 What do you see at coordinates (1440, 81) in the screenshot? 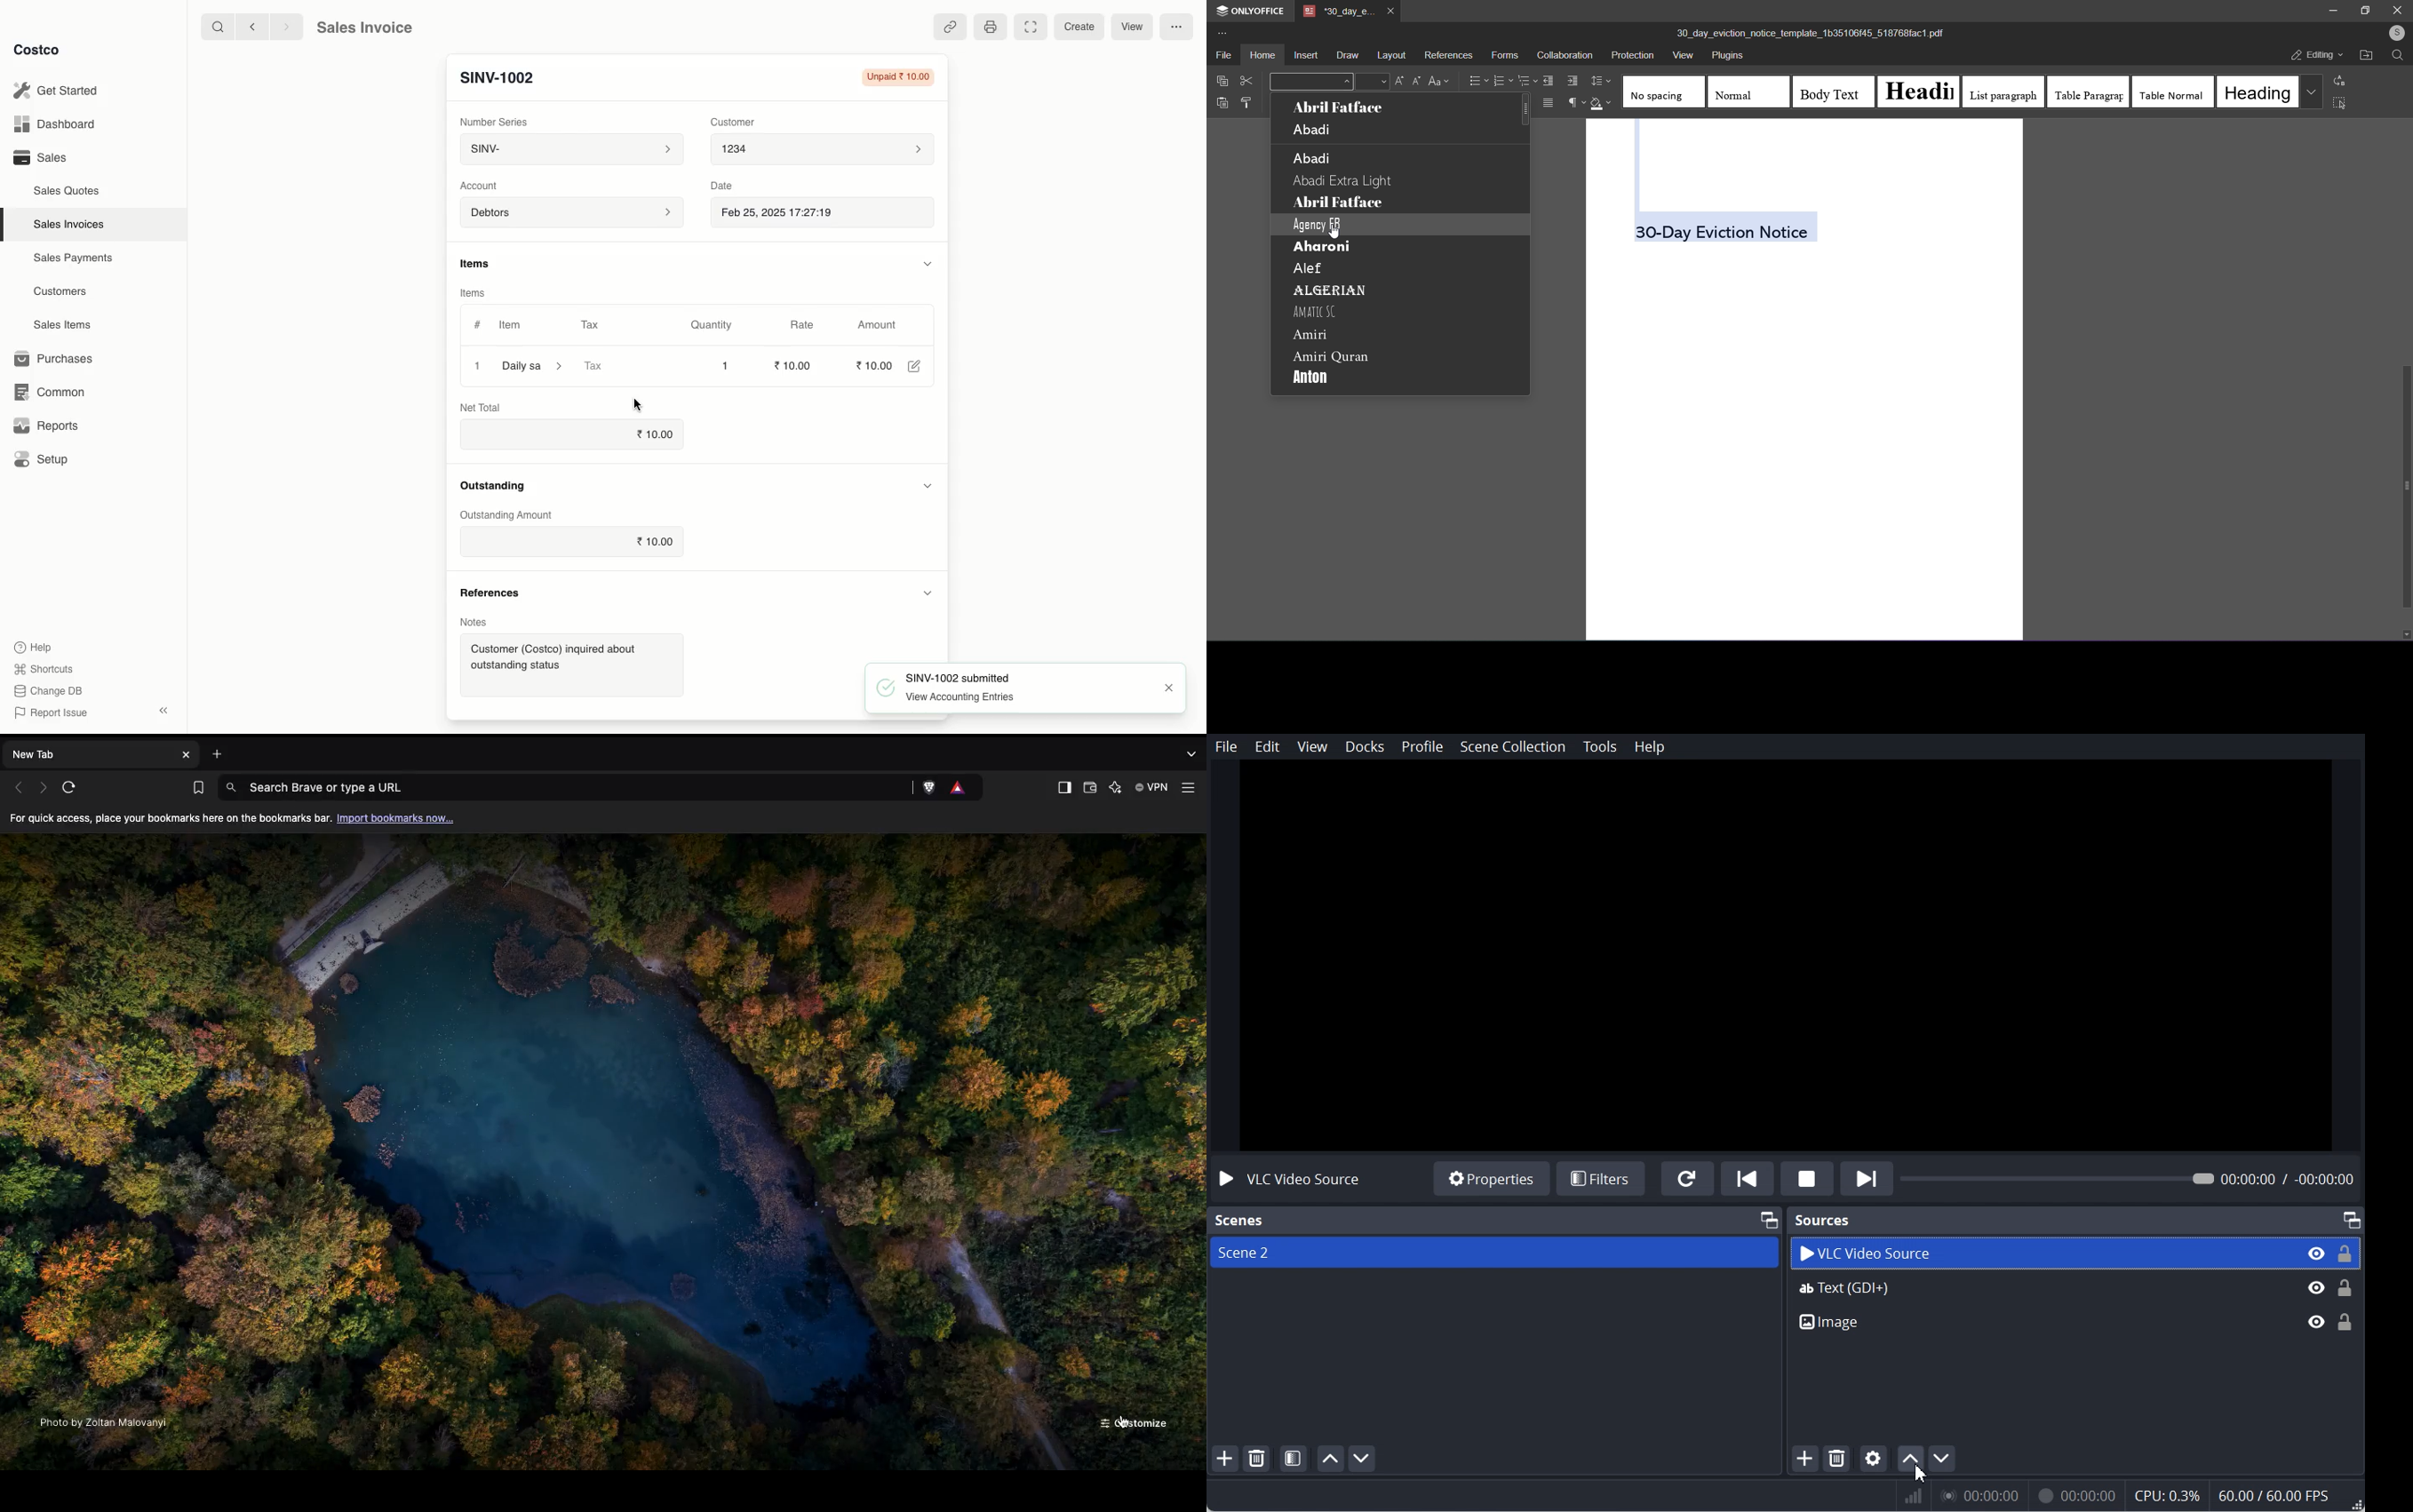
I see `change case` at bounding box center [1440, 81].